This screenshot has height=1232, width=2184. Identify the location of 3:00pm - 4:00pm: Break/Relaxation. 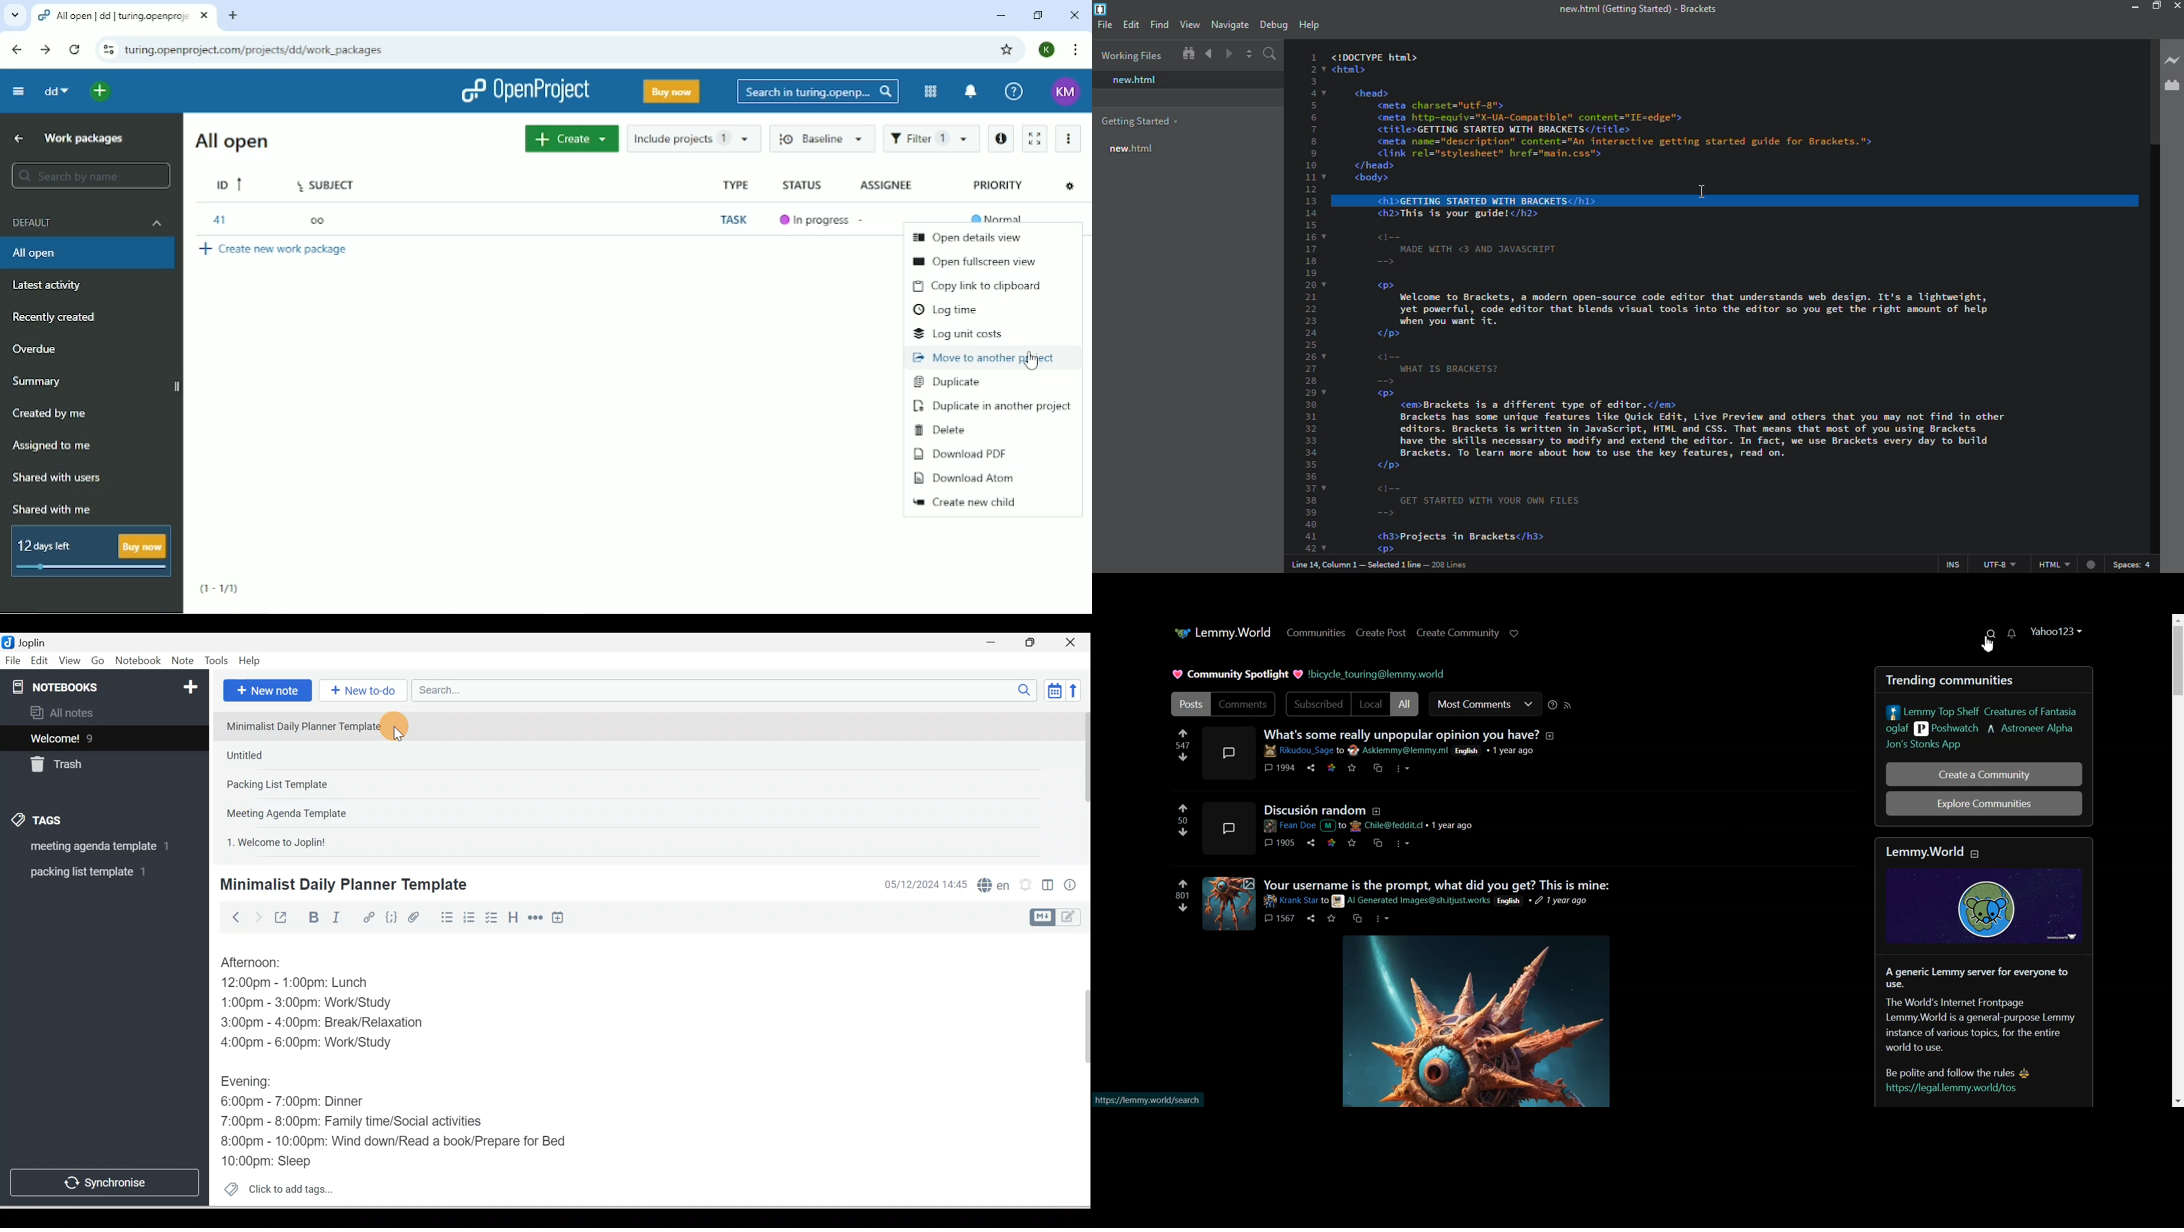
(346, 1024).